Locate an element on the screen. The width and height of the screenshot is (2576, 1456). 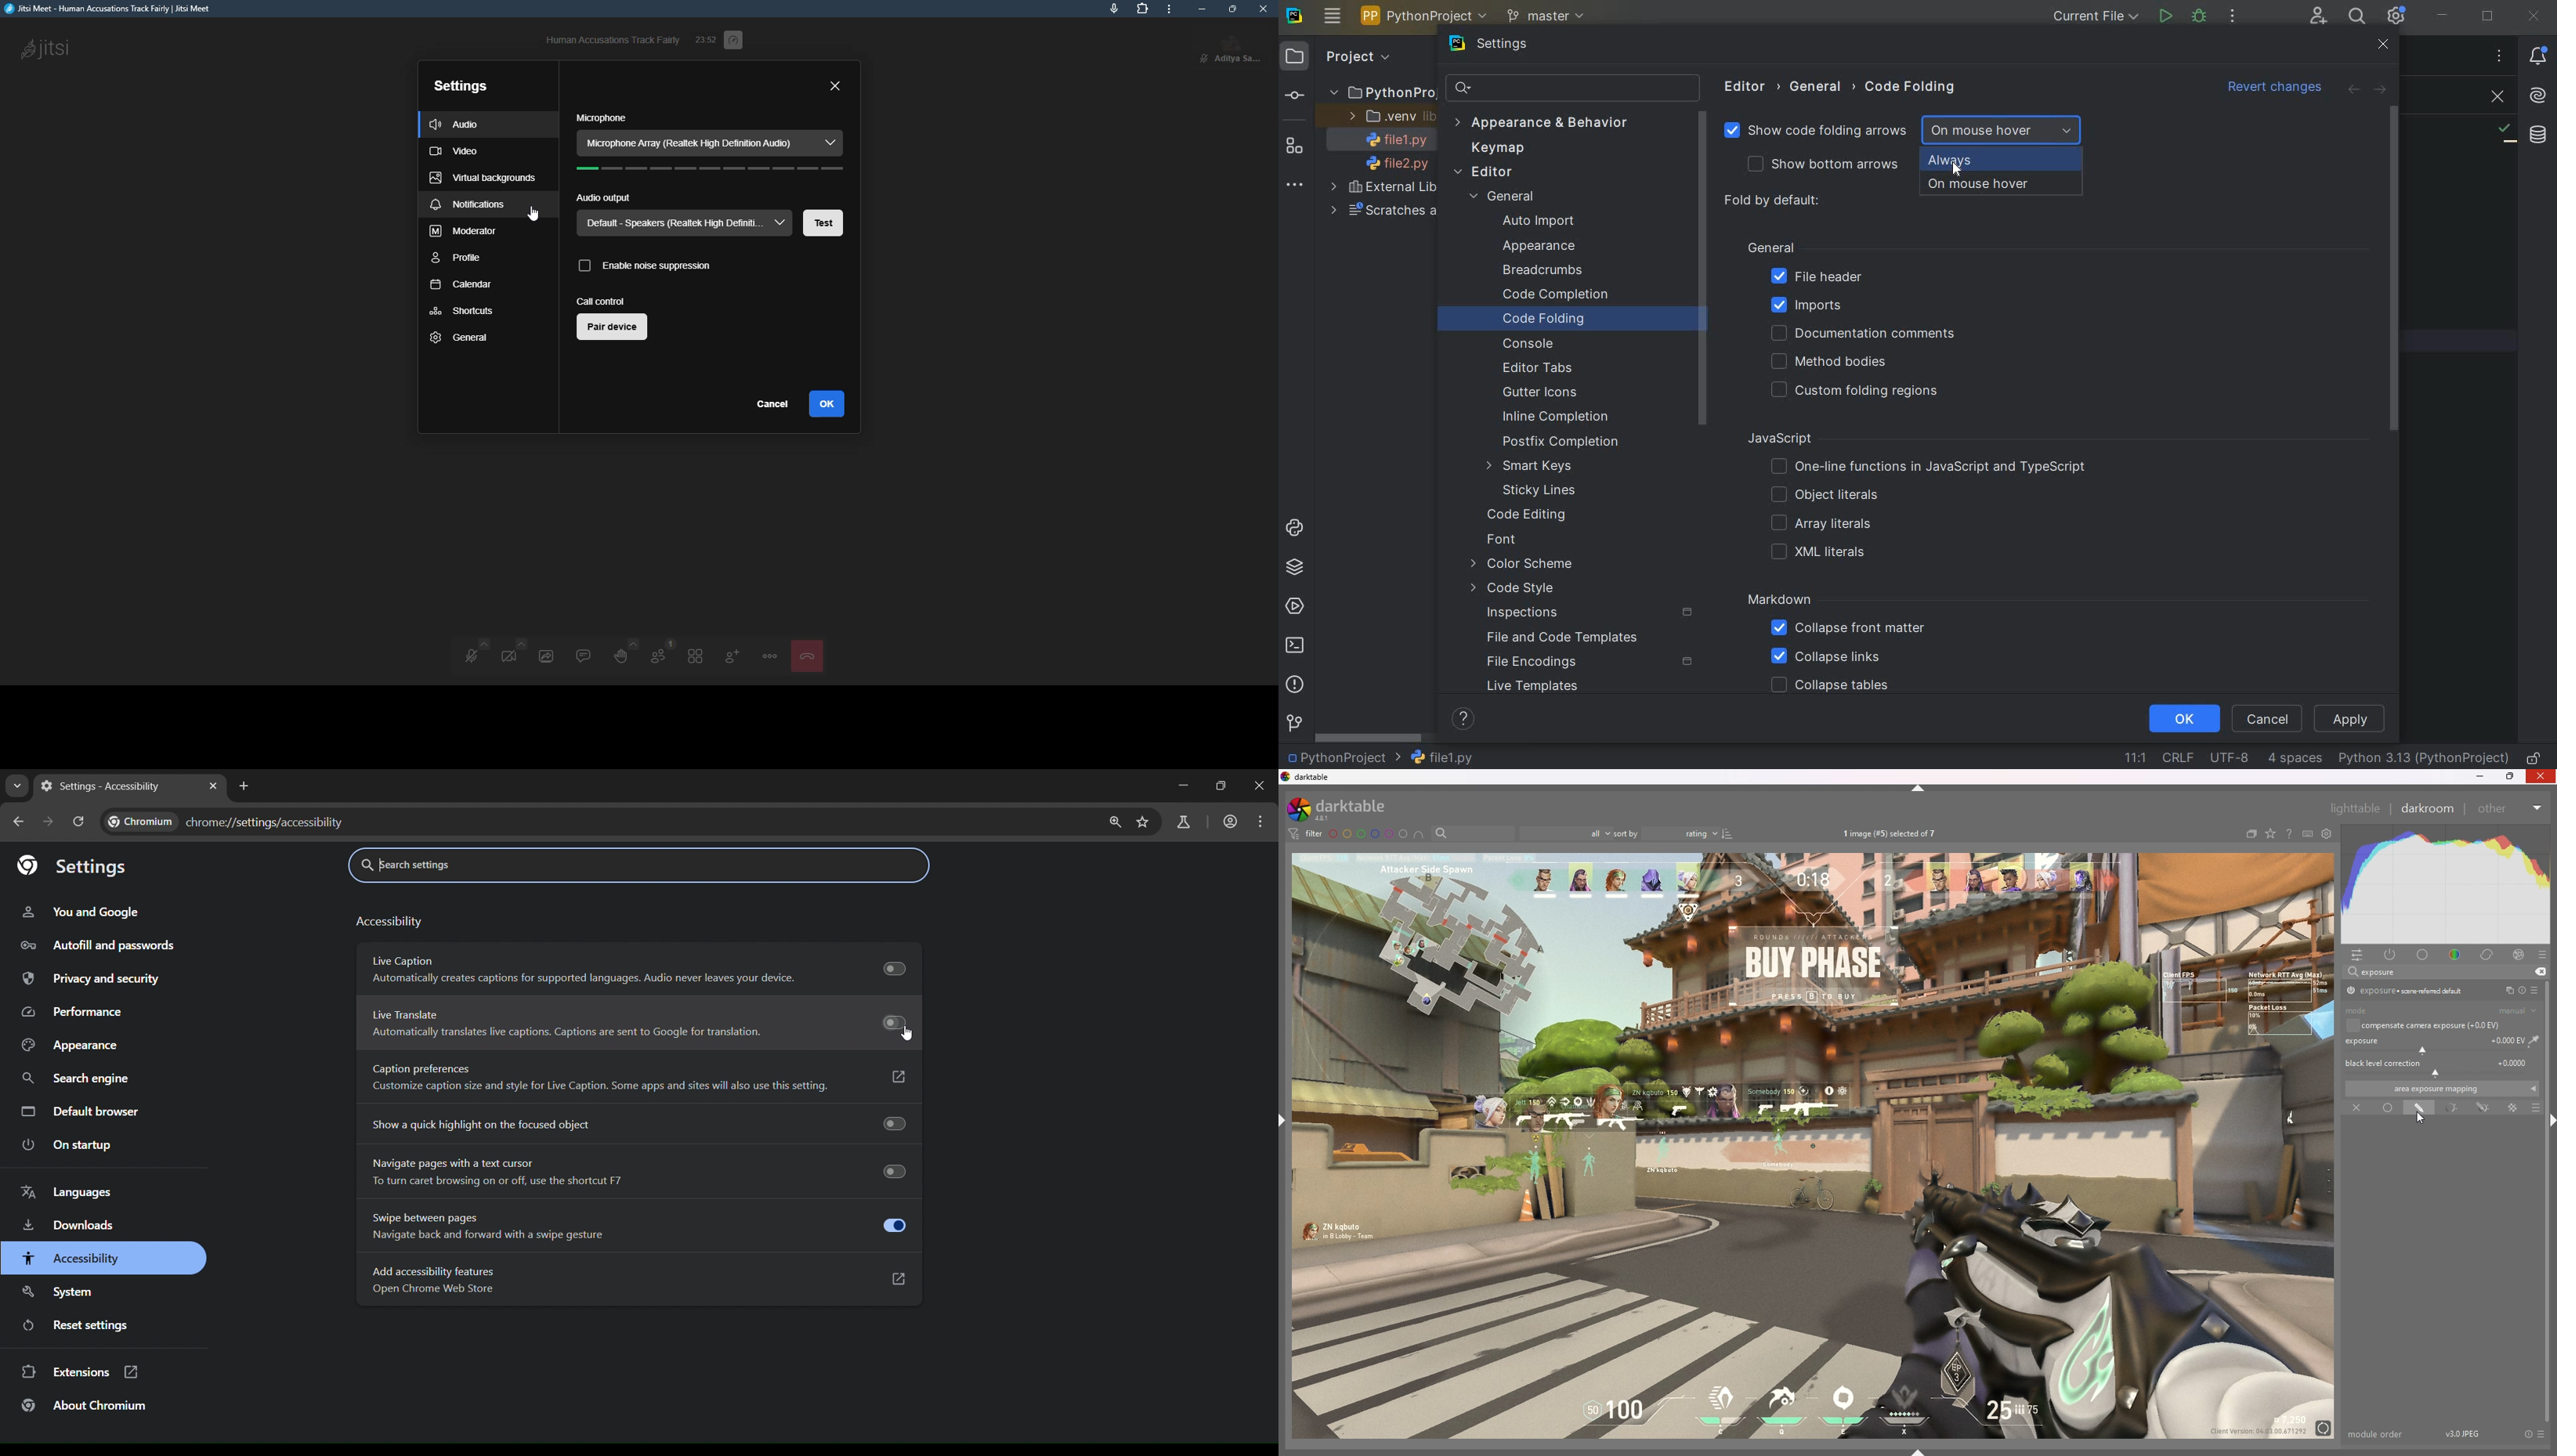
reset is located at coordinates (2522, 990).